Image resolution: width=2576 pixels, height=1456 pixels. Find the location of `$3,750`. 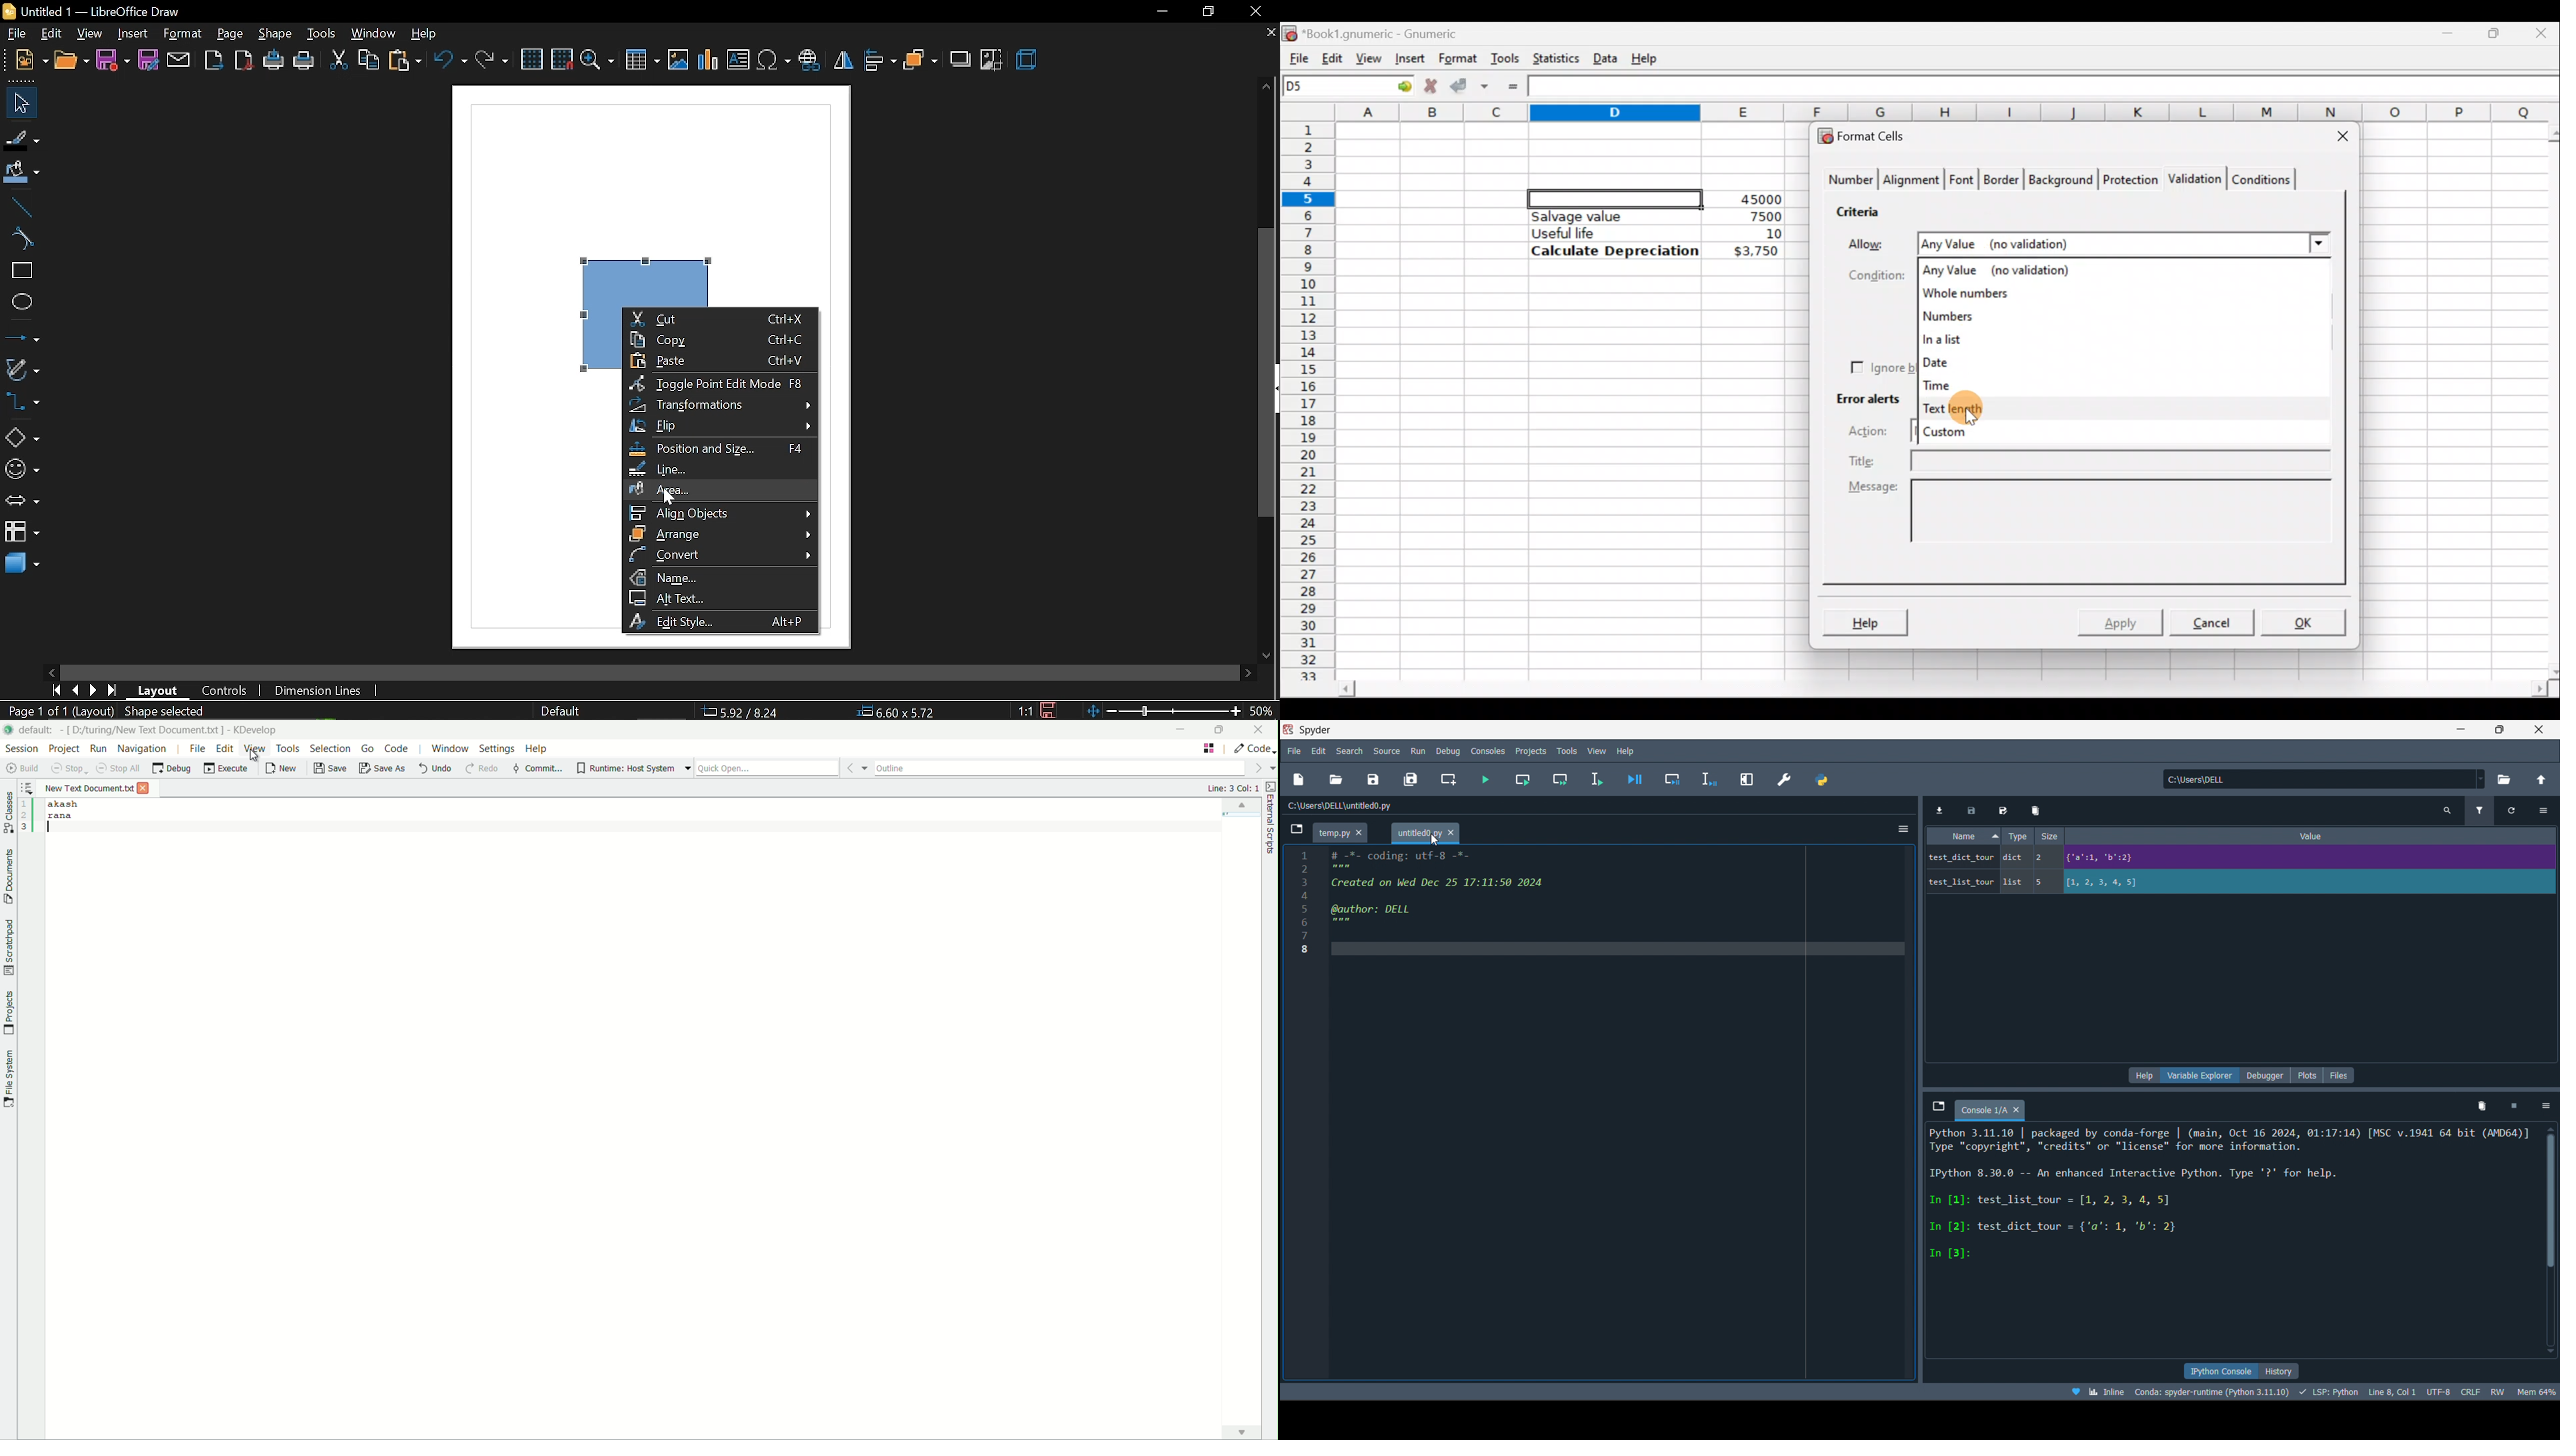

$3,750 is located at coordinates (1755, 252).